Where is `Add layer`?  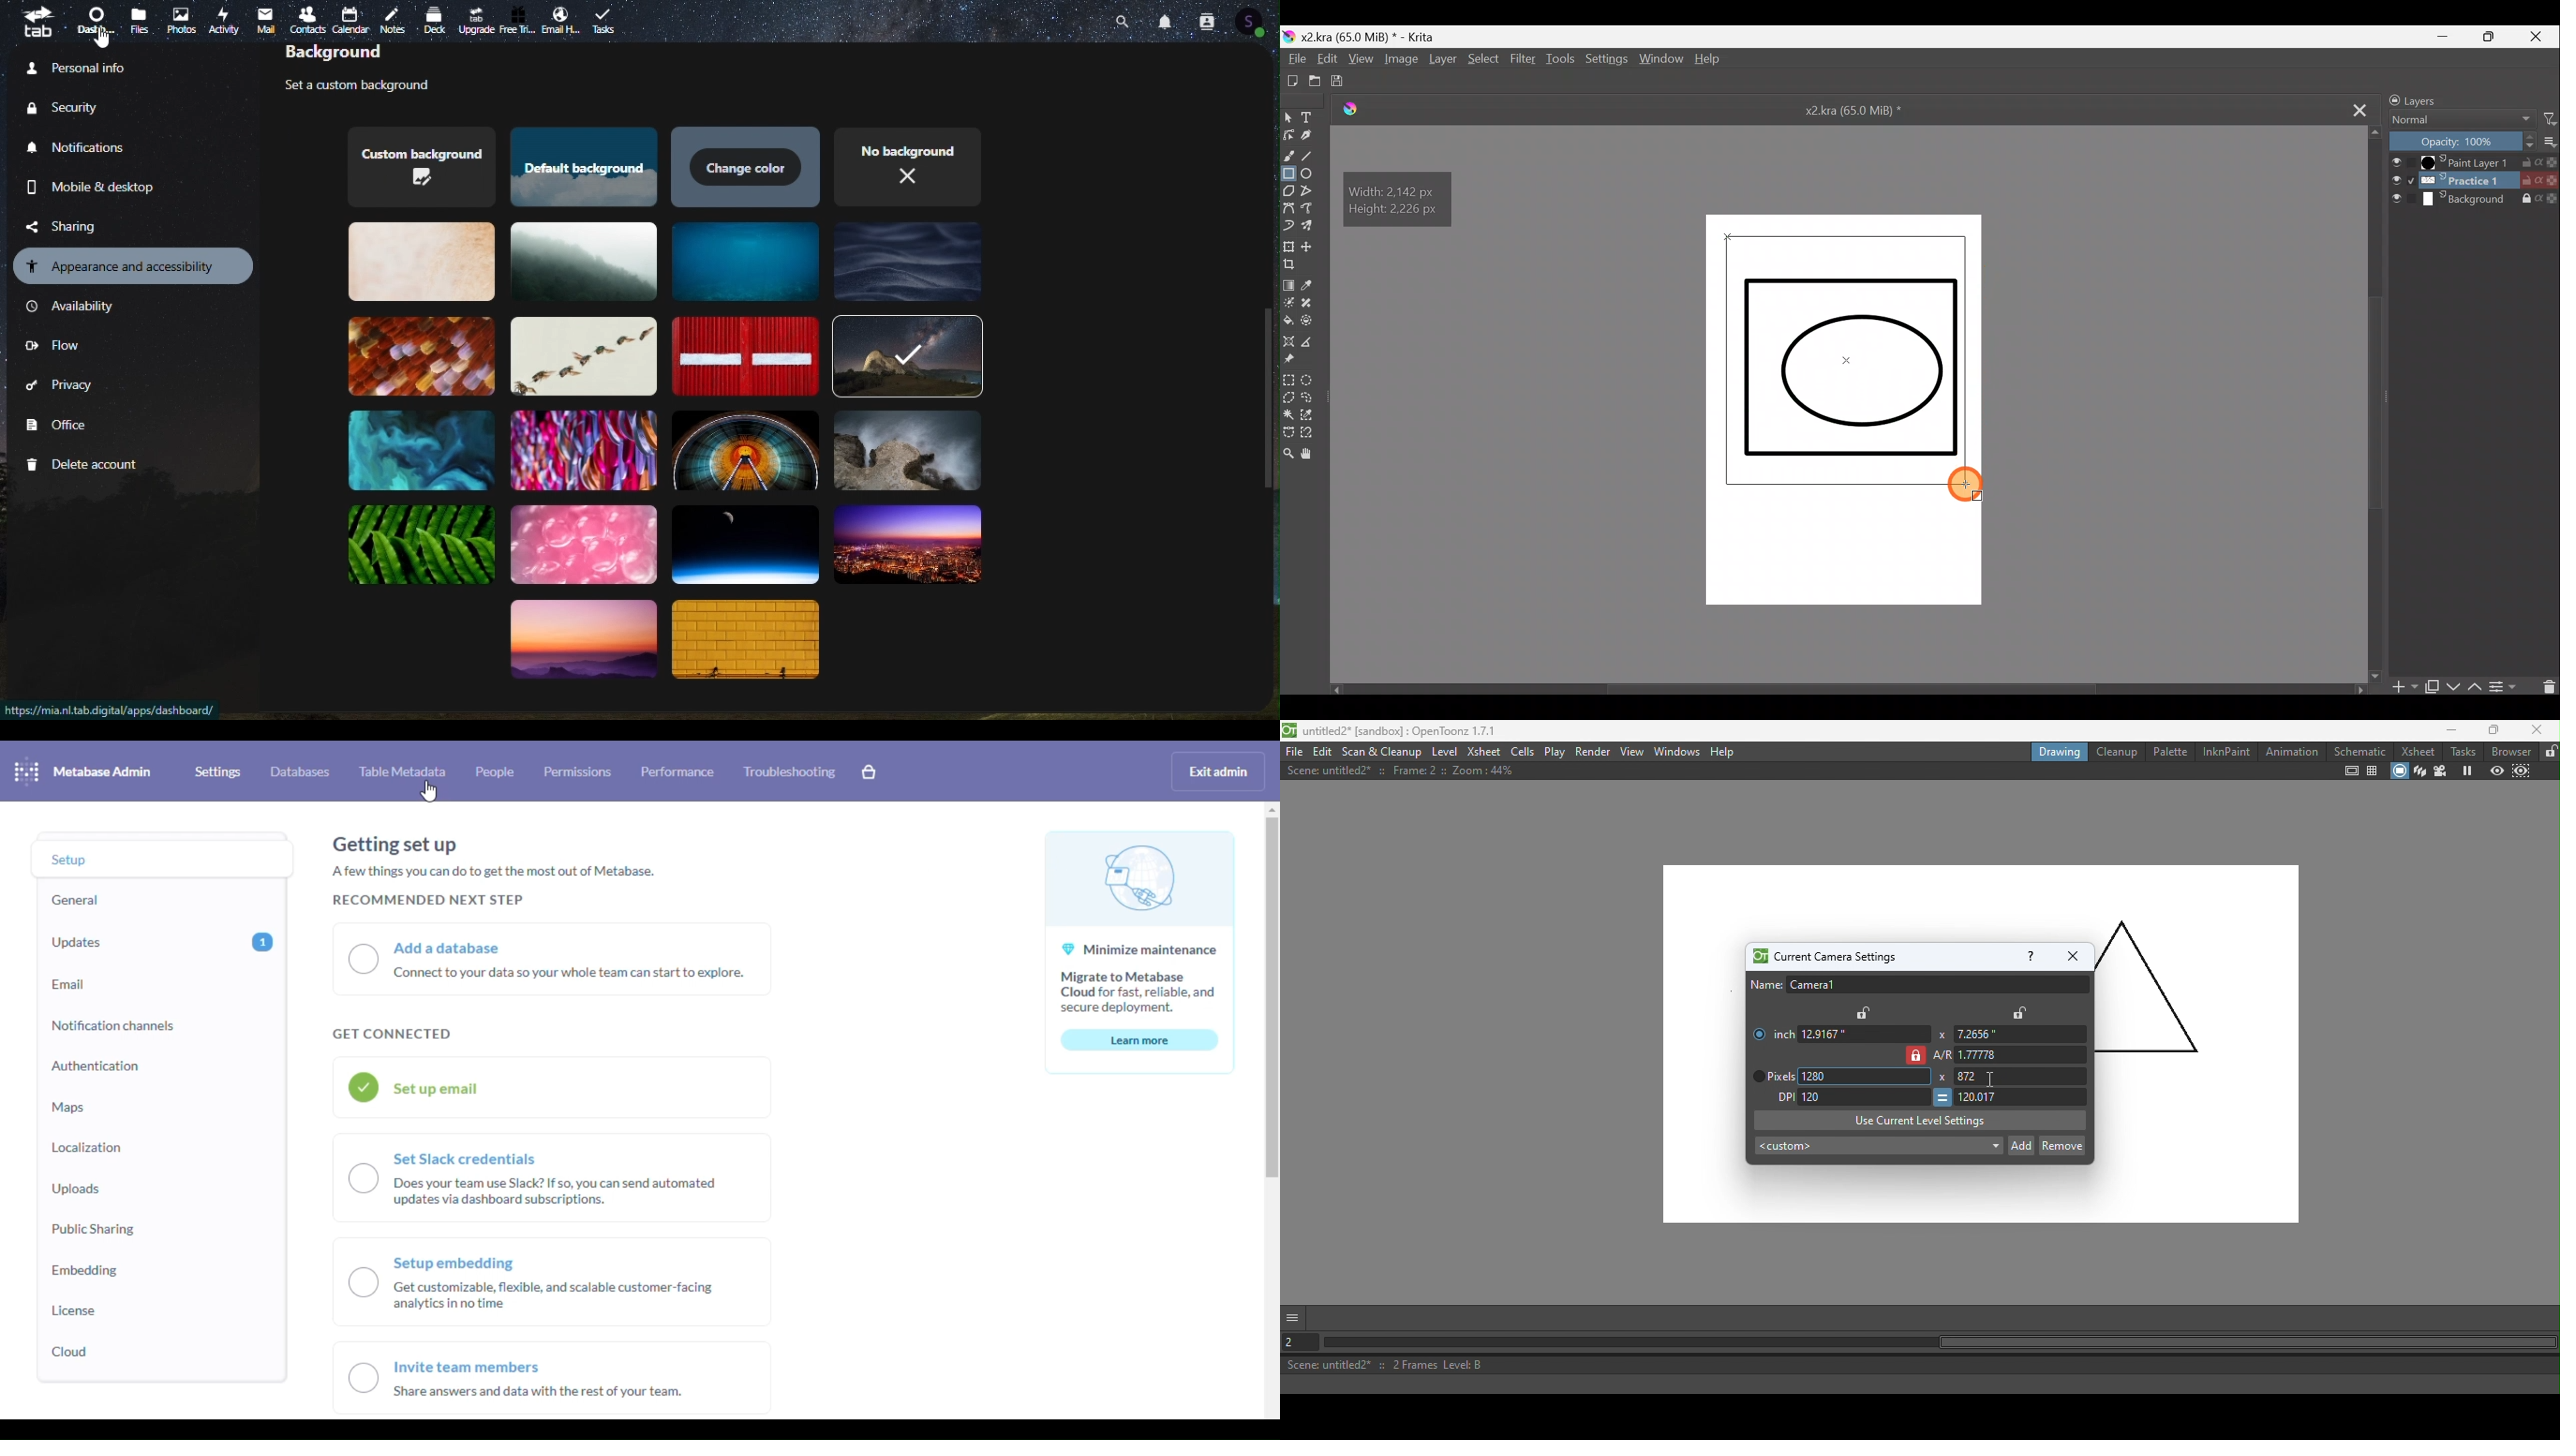 Add layer is located at coordinates (2403, 691).